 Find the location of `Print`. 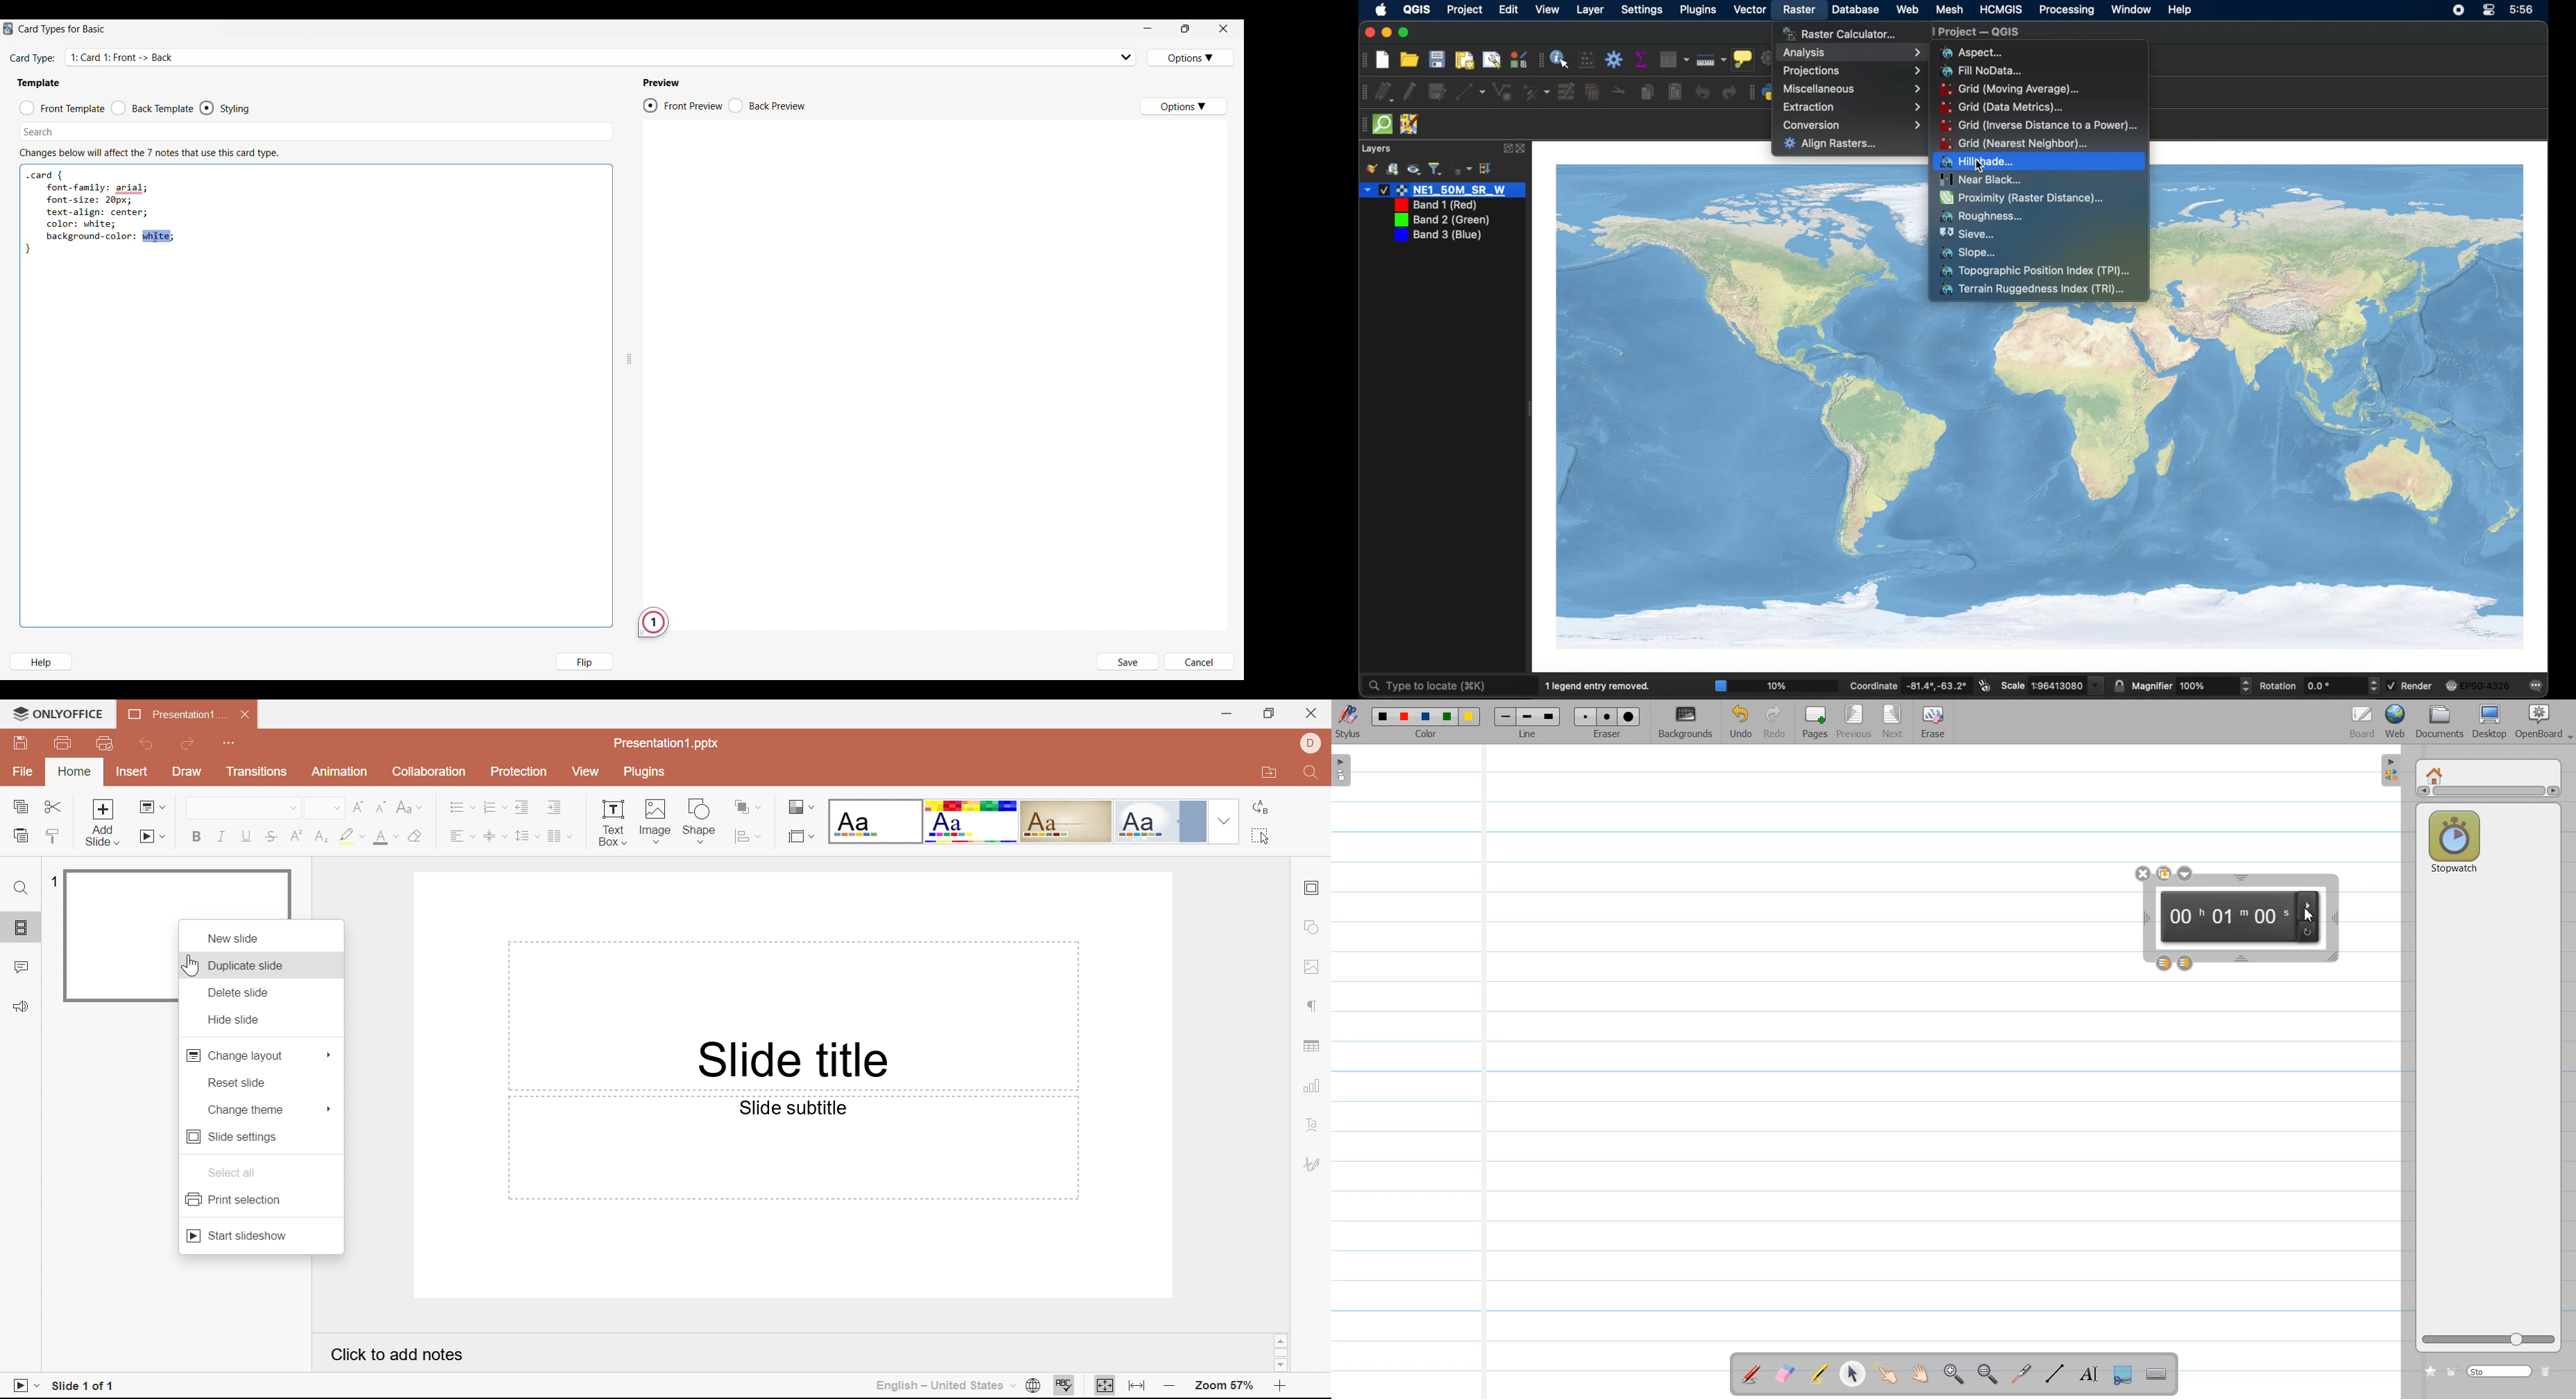

Print is located at coordinates (65, 740).